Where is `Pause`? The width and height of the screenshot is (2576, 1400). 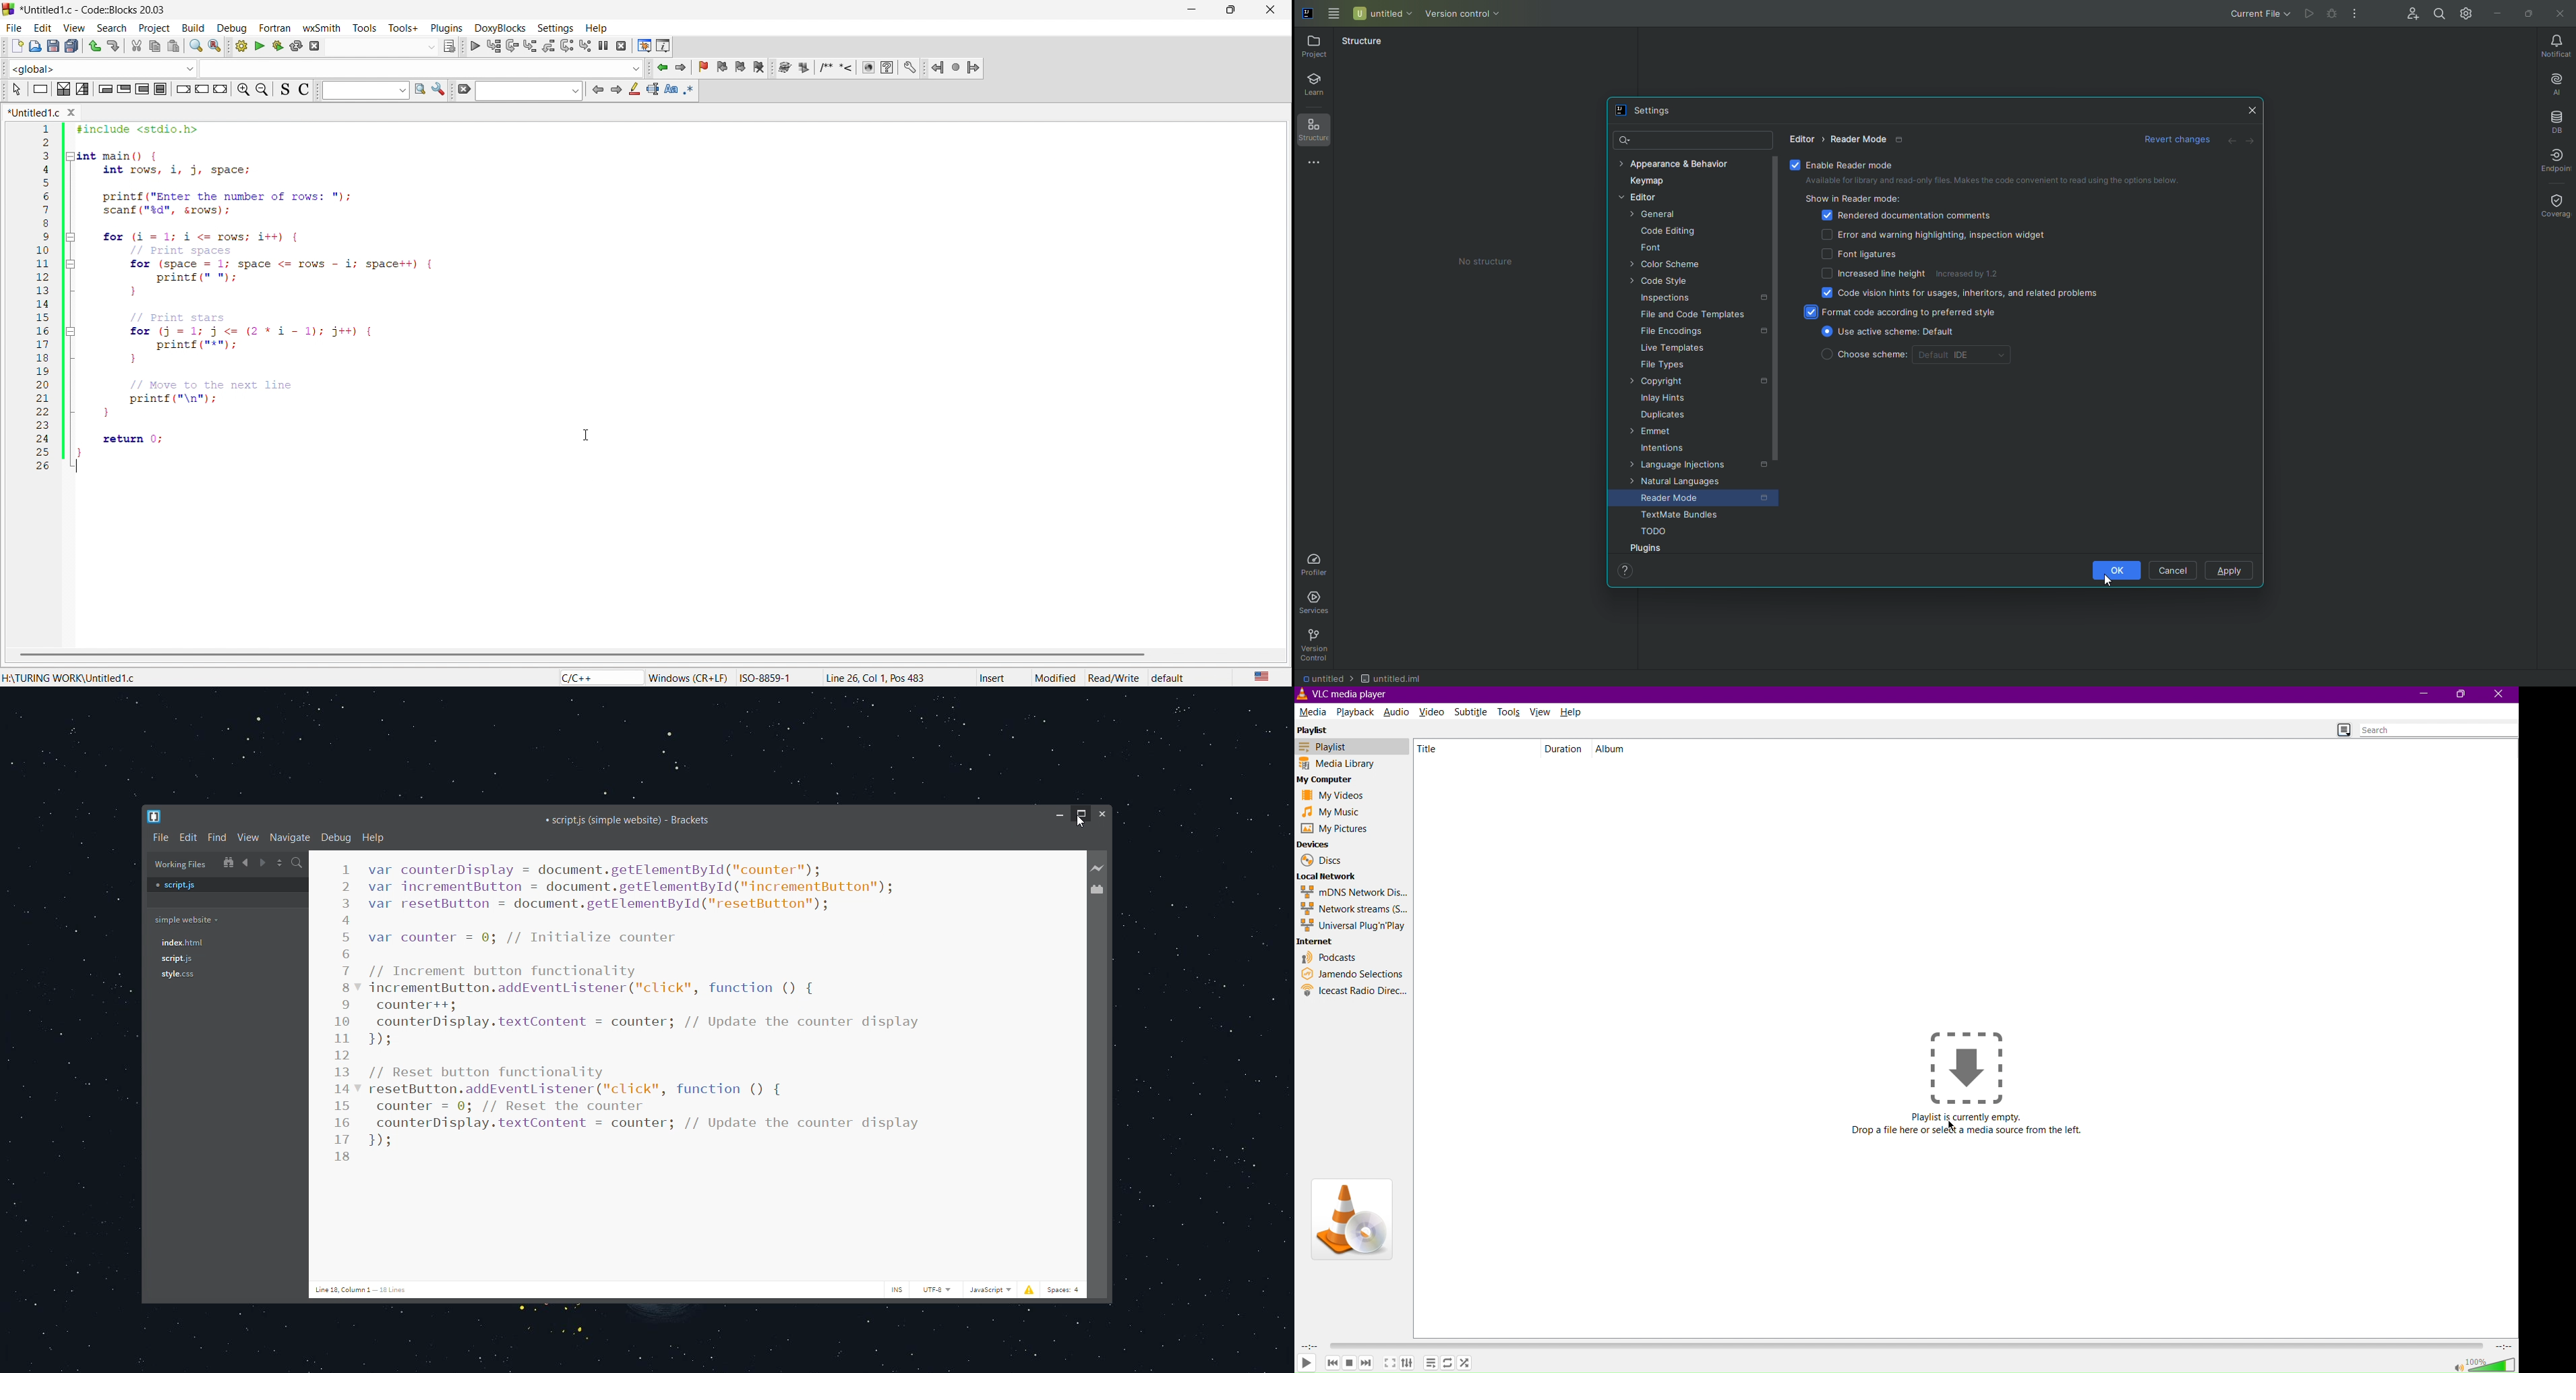 Pause is located at coordinates (1349, 1362).